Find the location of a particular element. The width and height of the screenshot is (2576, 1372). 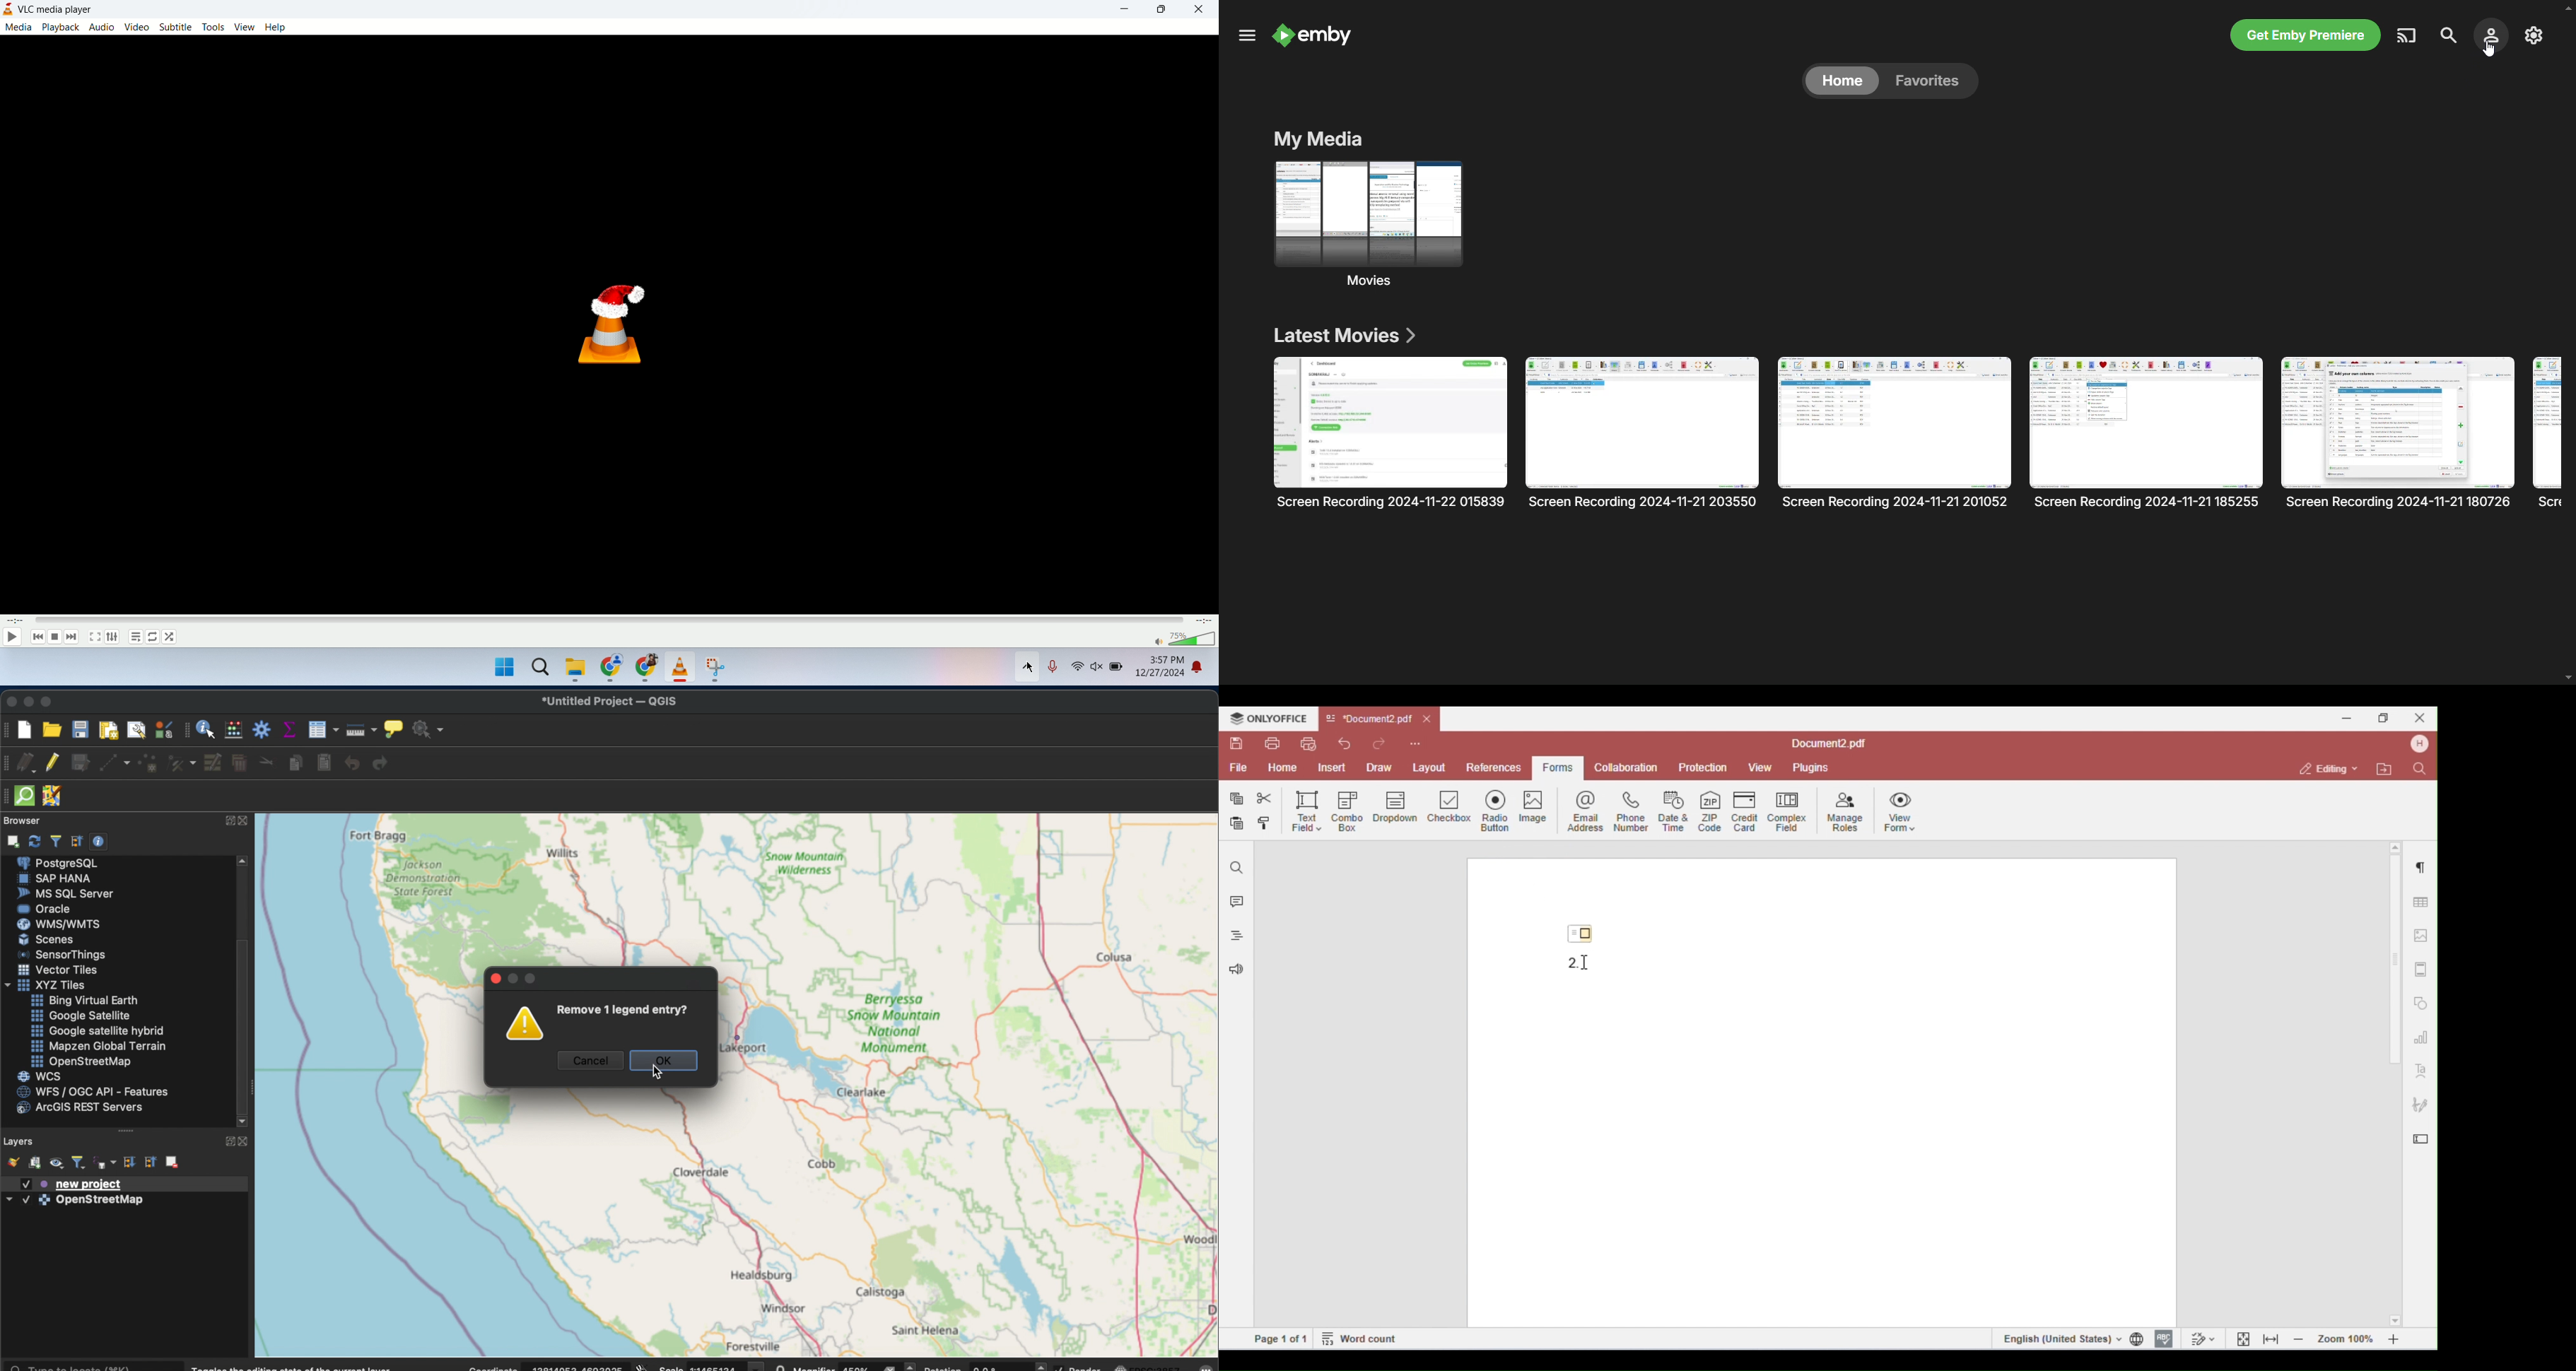

inactive minimize button is located at coordinates (514, 979).